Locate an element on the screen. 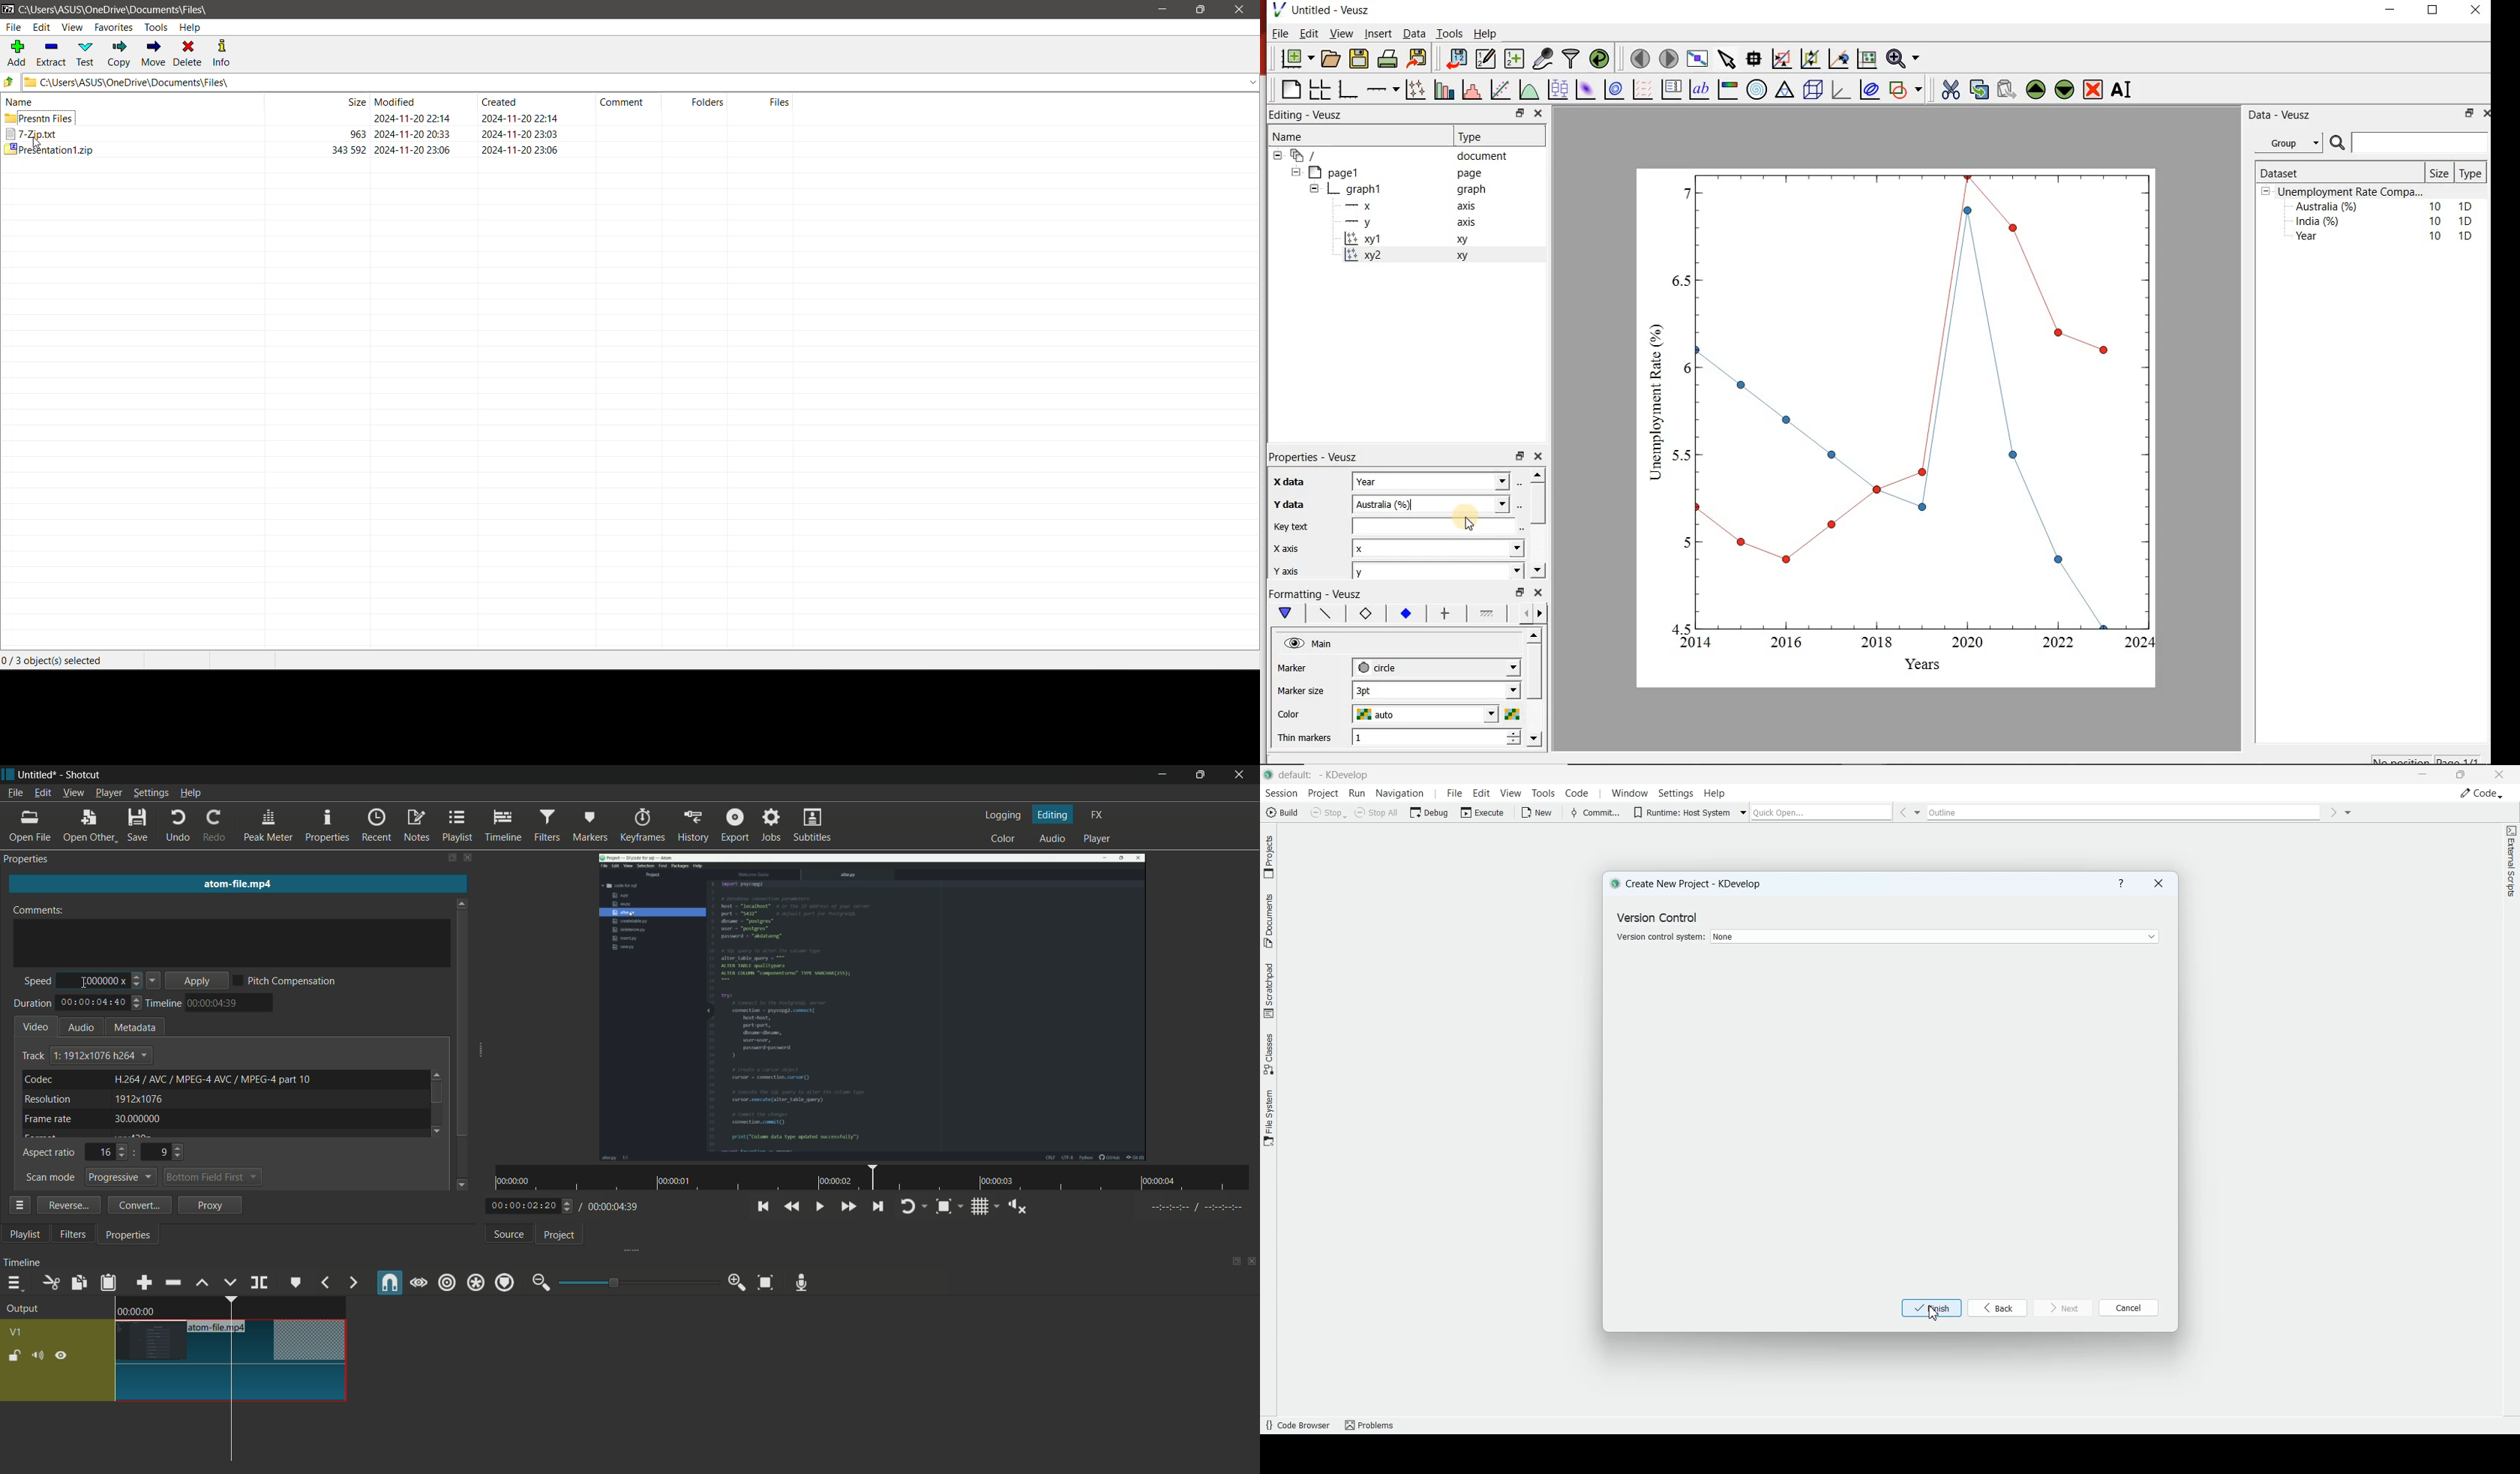 Image resolution: width=2520 pixels, height=1484 pixels. peak meter is located at coordinates (267, 826).